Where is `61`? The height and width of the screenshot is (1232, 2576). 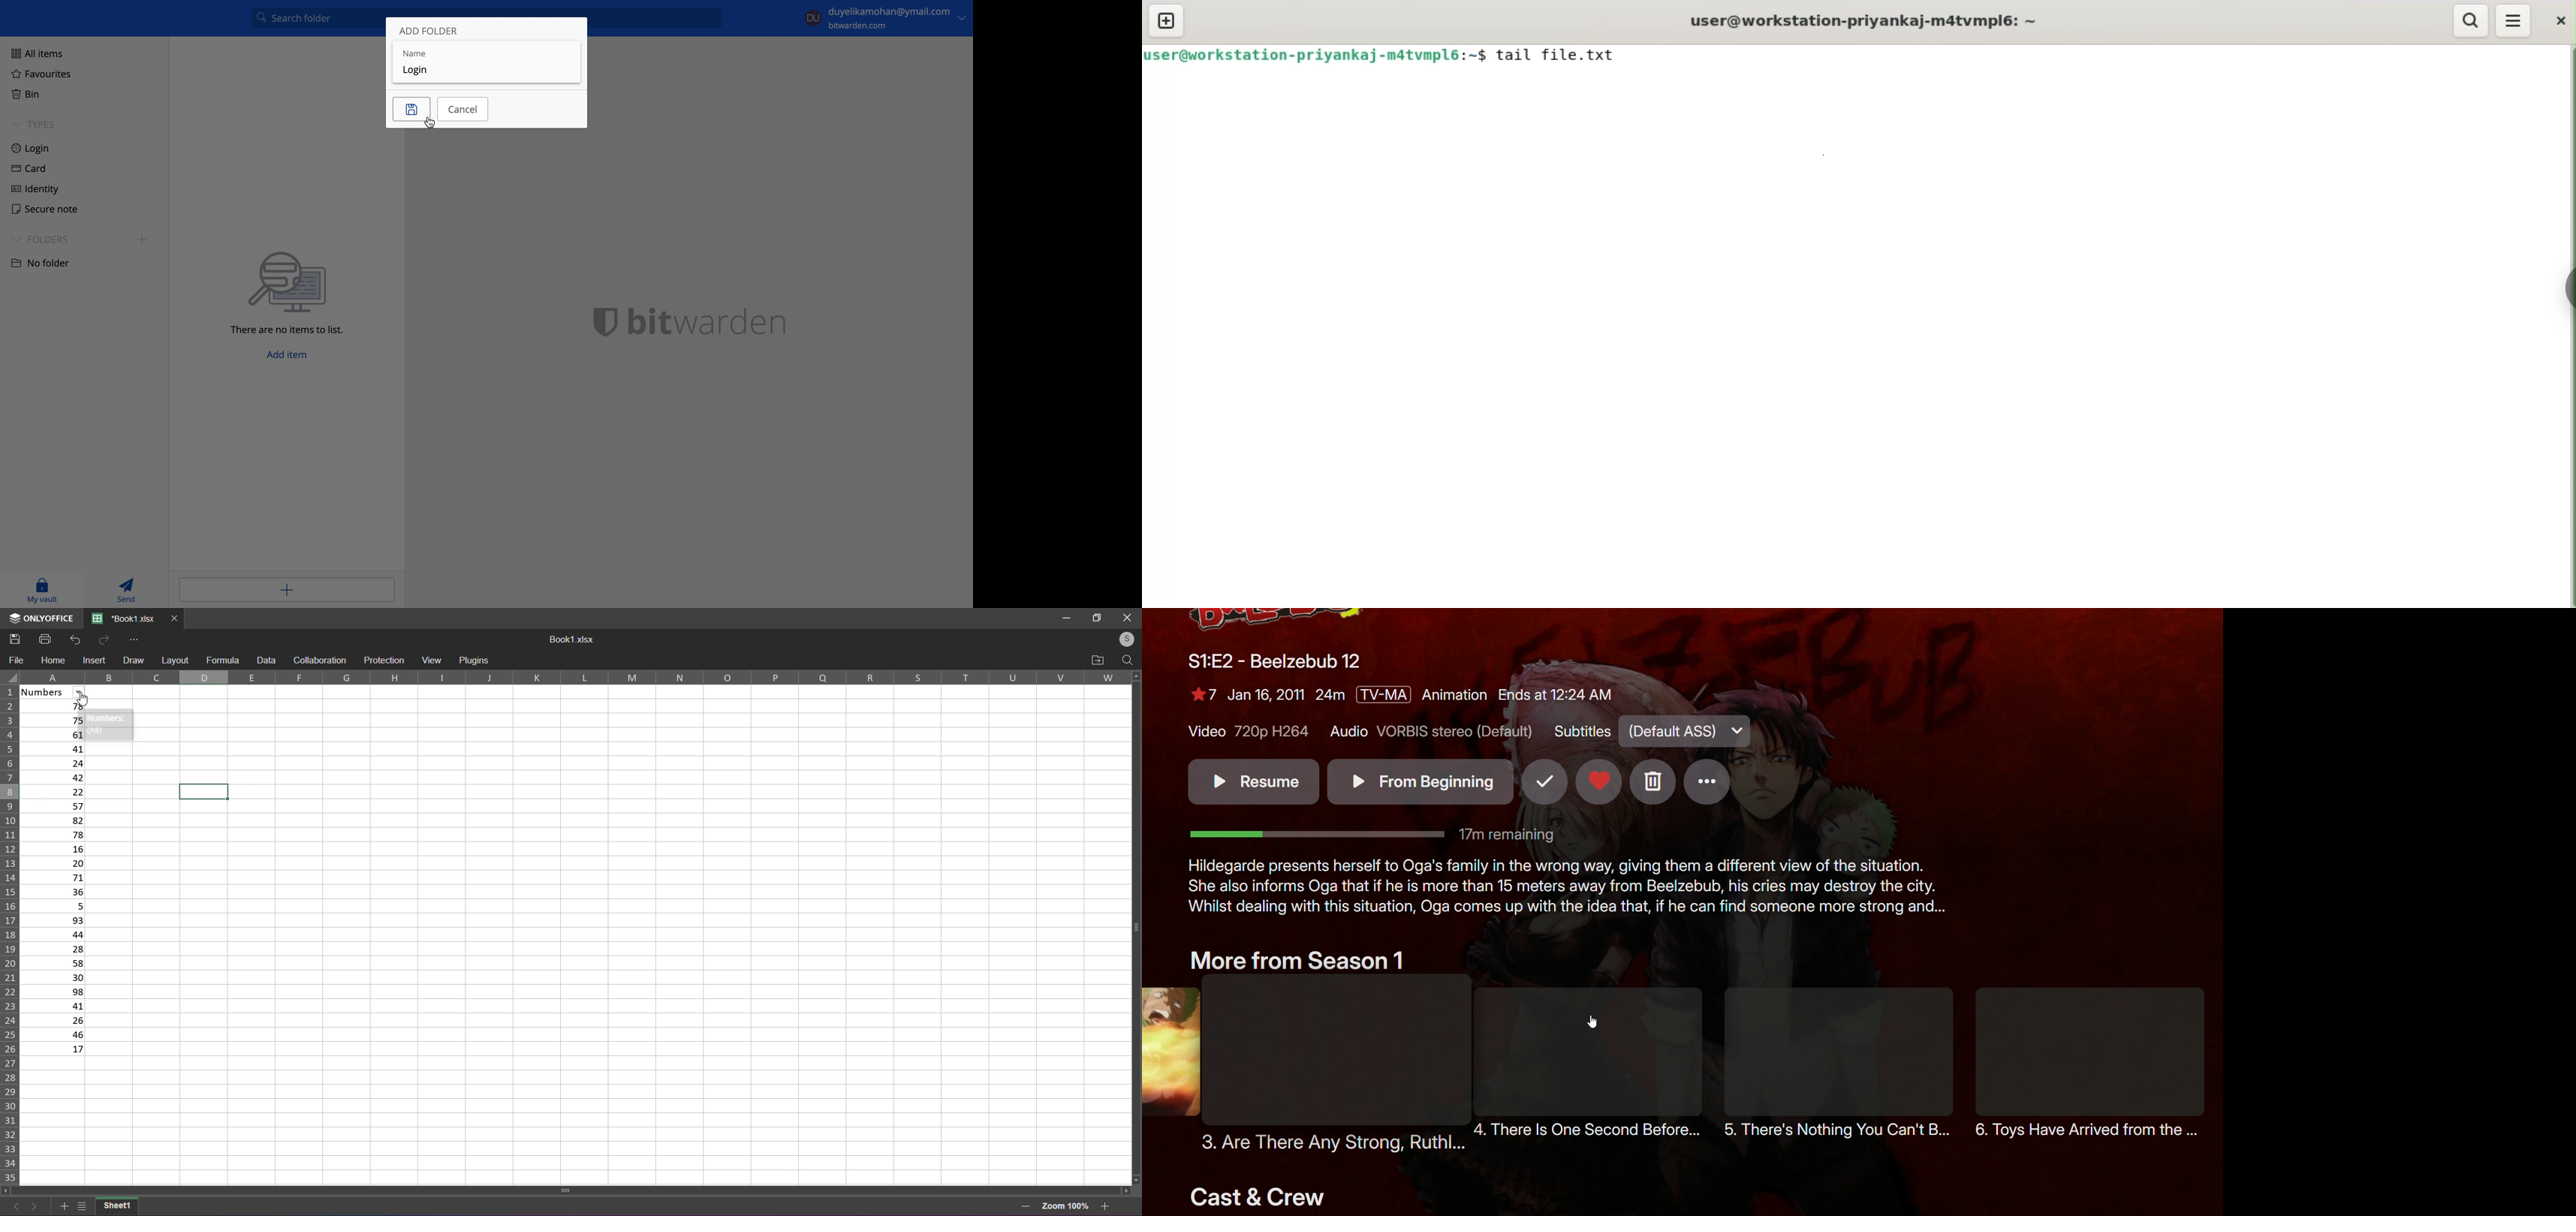
61 is located at coordinates (52, 734).